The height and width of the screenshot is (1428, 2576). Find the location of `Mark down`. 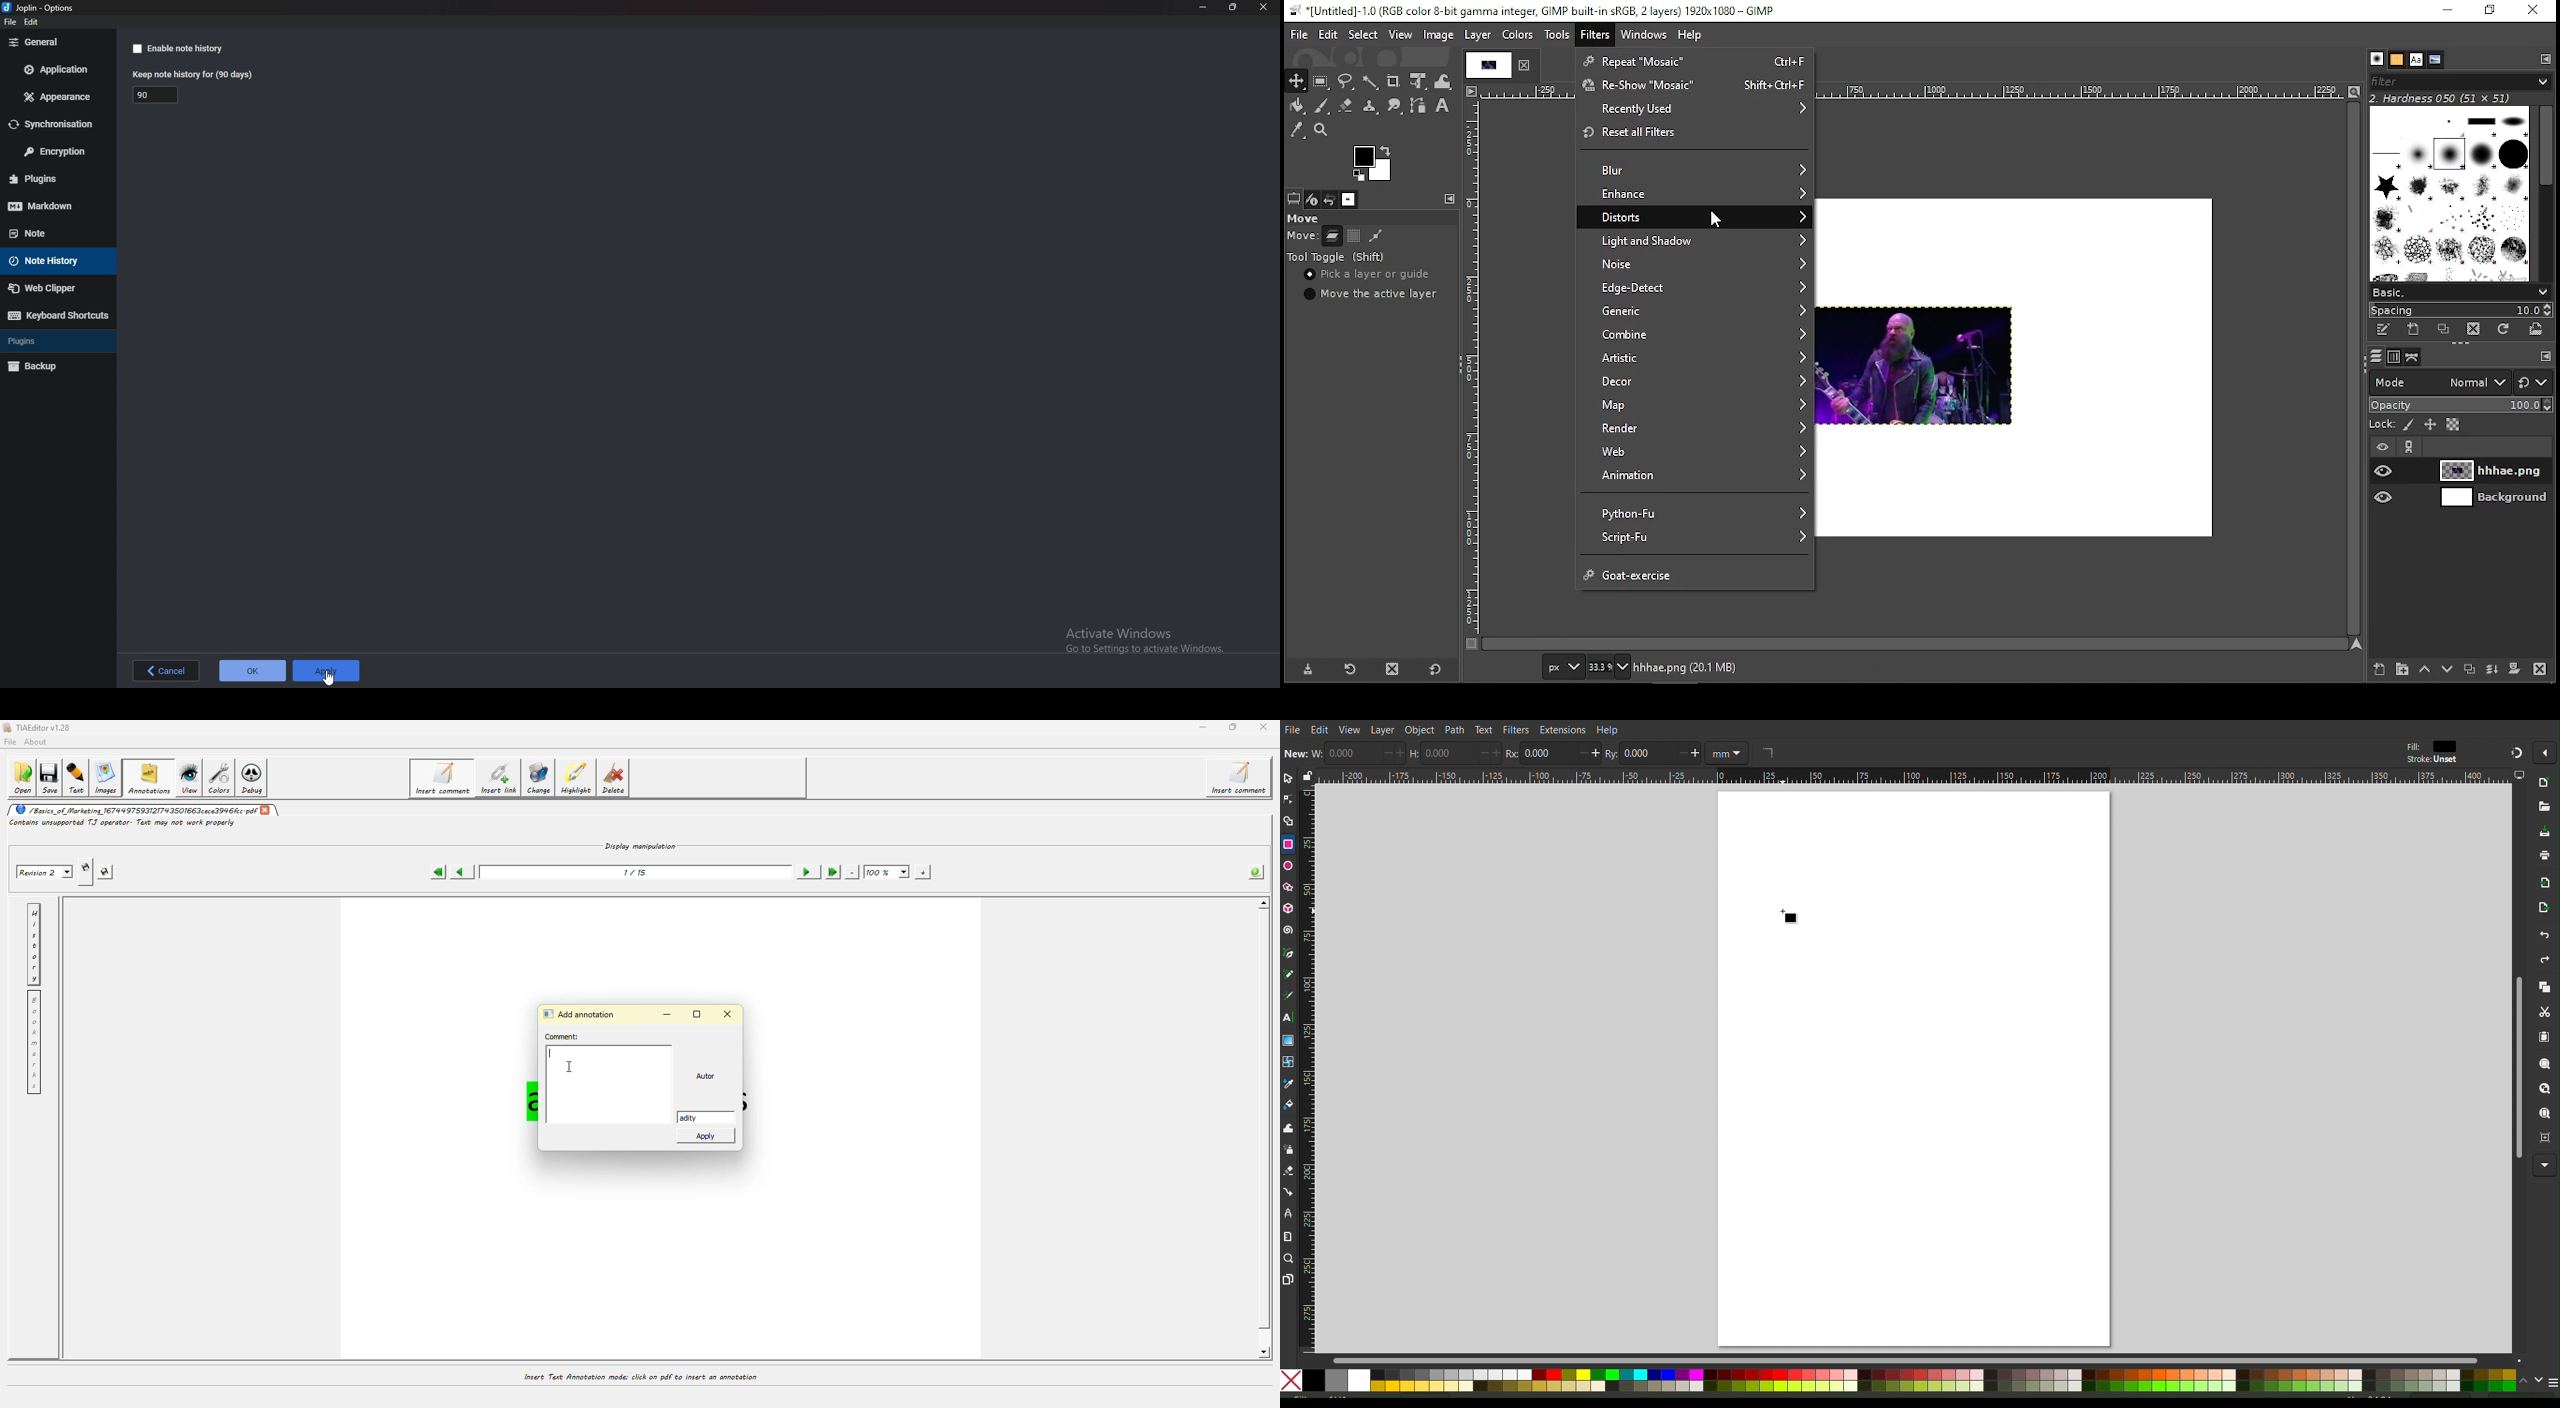

Mark down is located at coordinates (54, 205).